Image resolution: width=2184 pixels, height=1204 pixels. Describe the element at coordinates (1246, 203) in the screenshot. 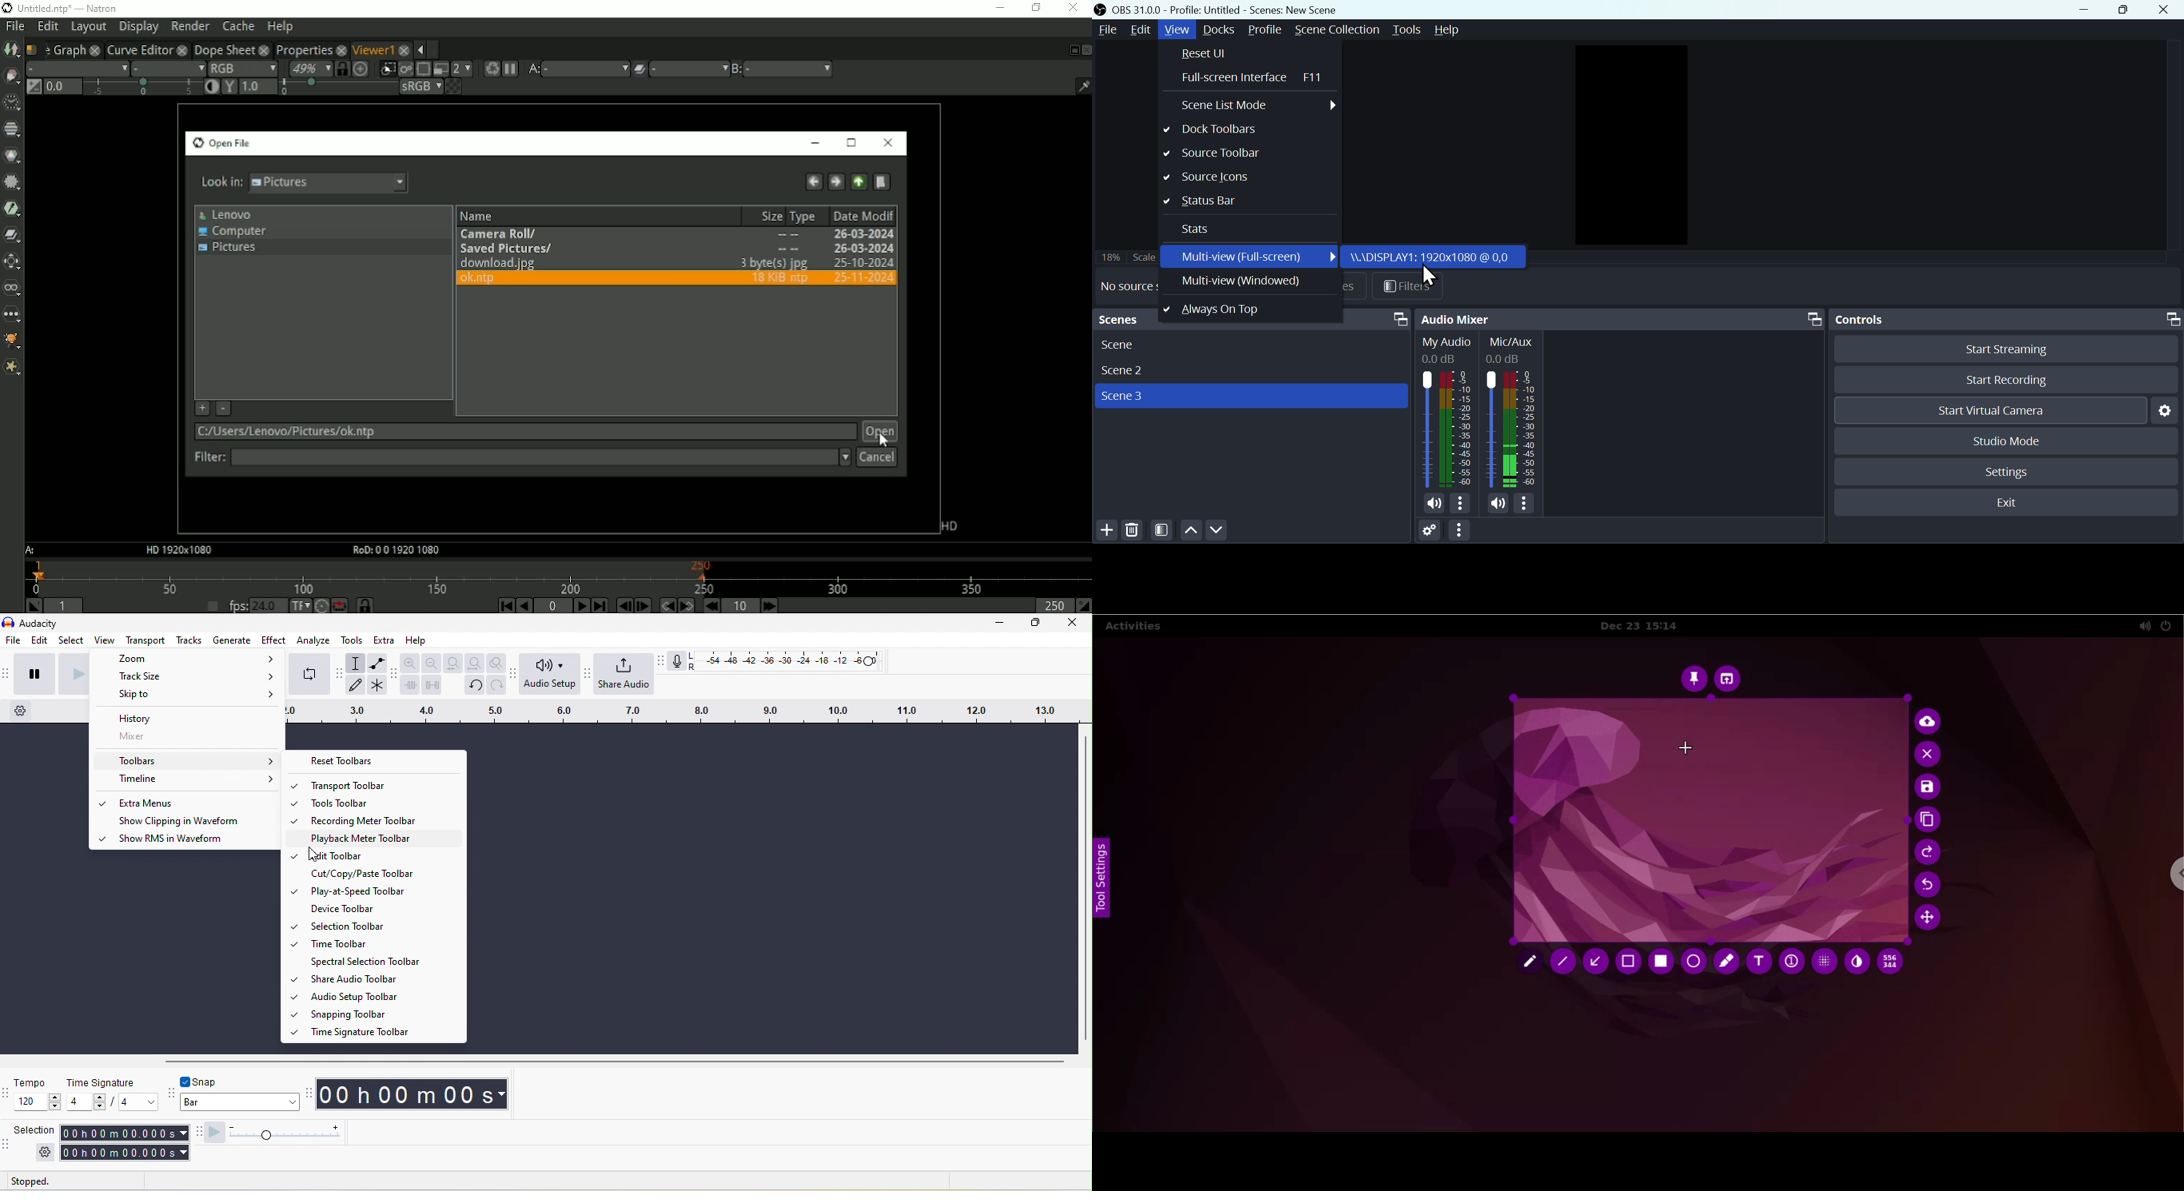

I see `Status bar` at that location.